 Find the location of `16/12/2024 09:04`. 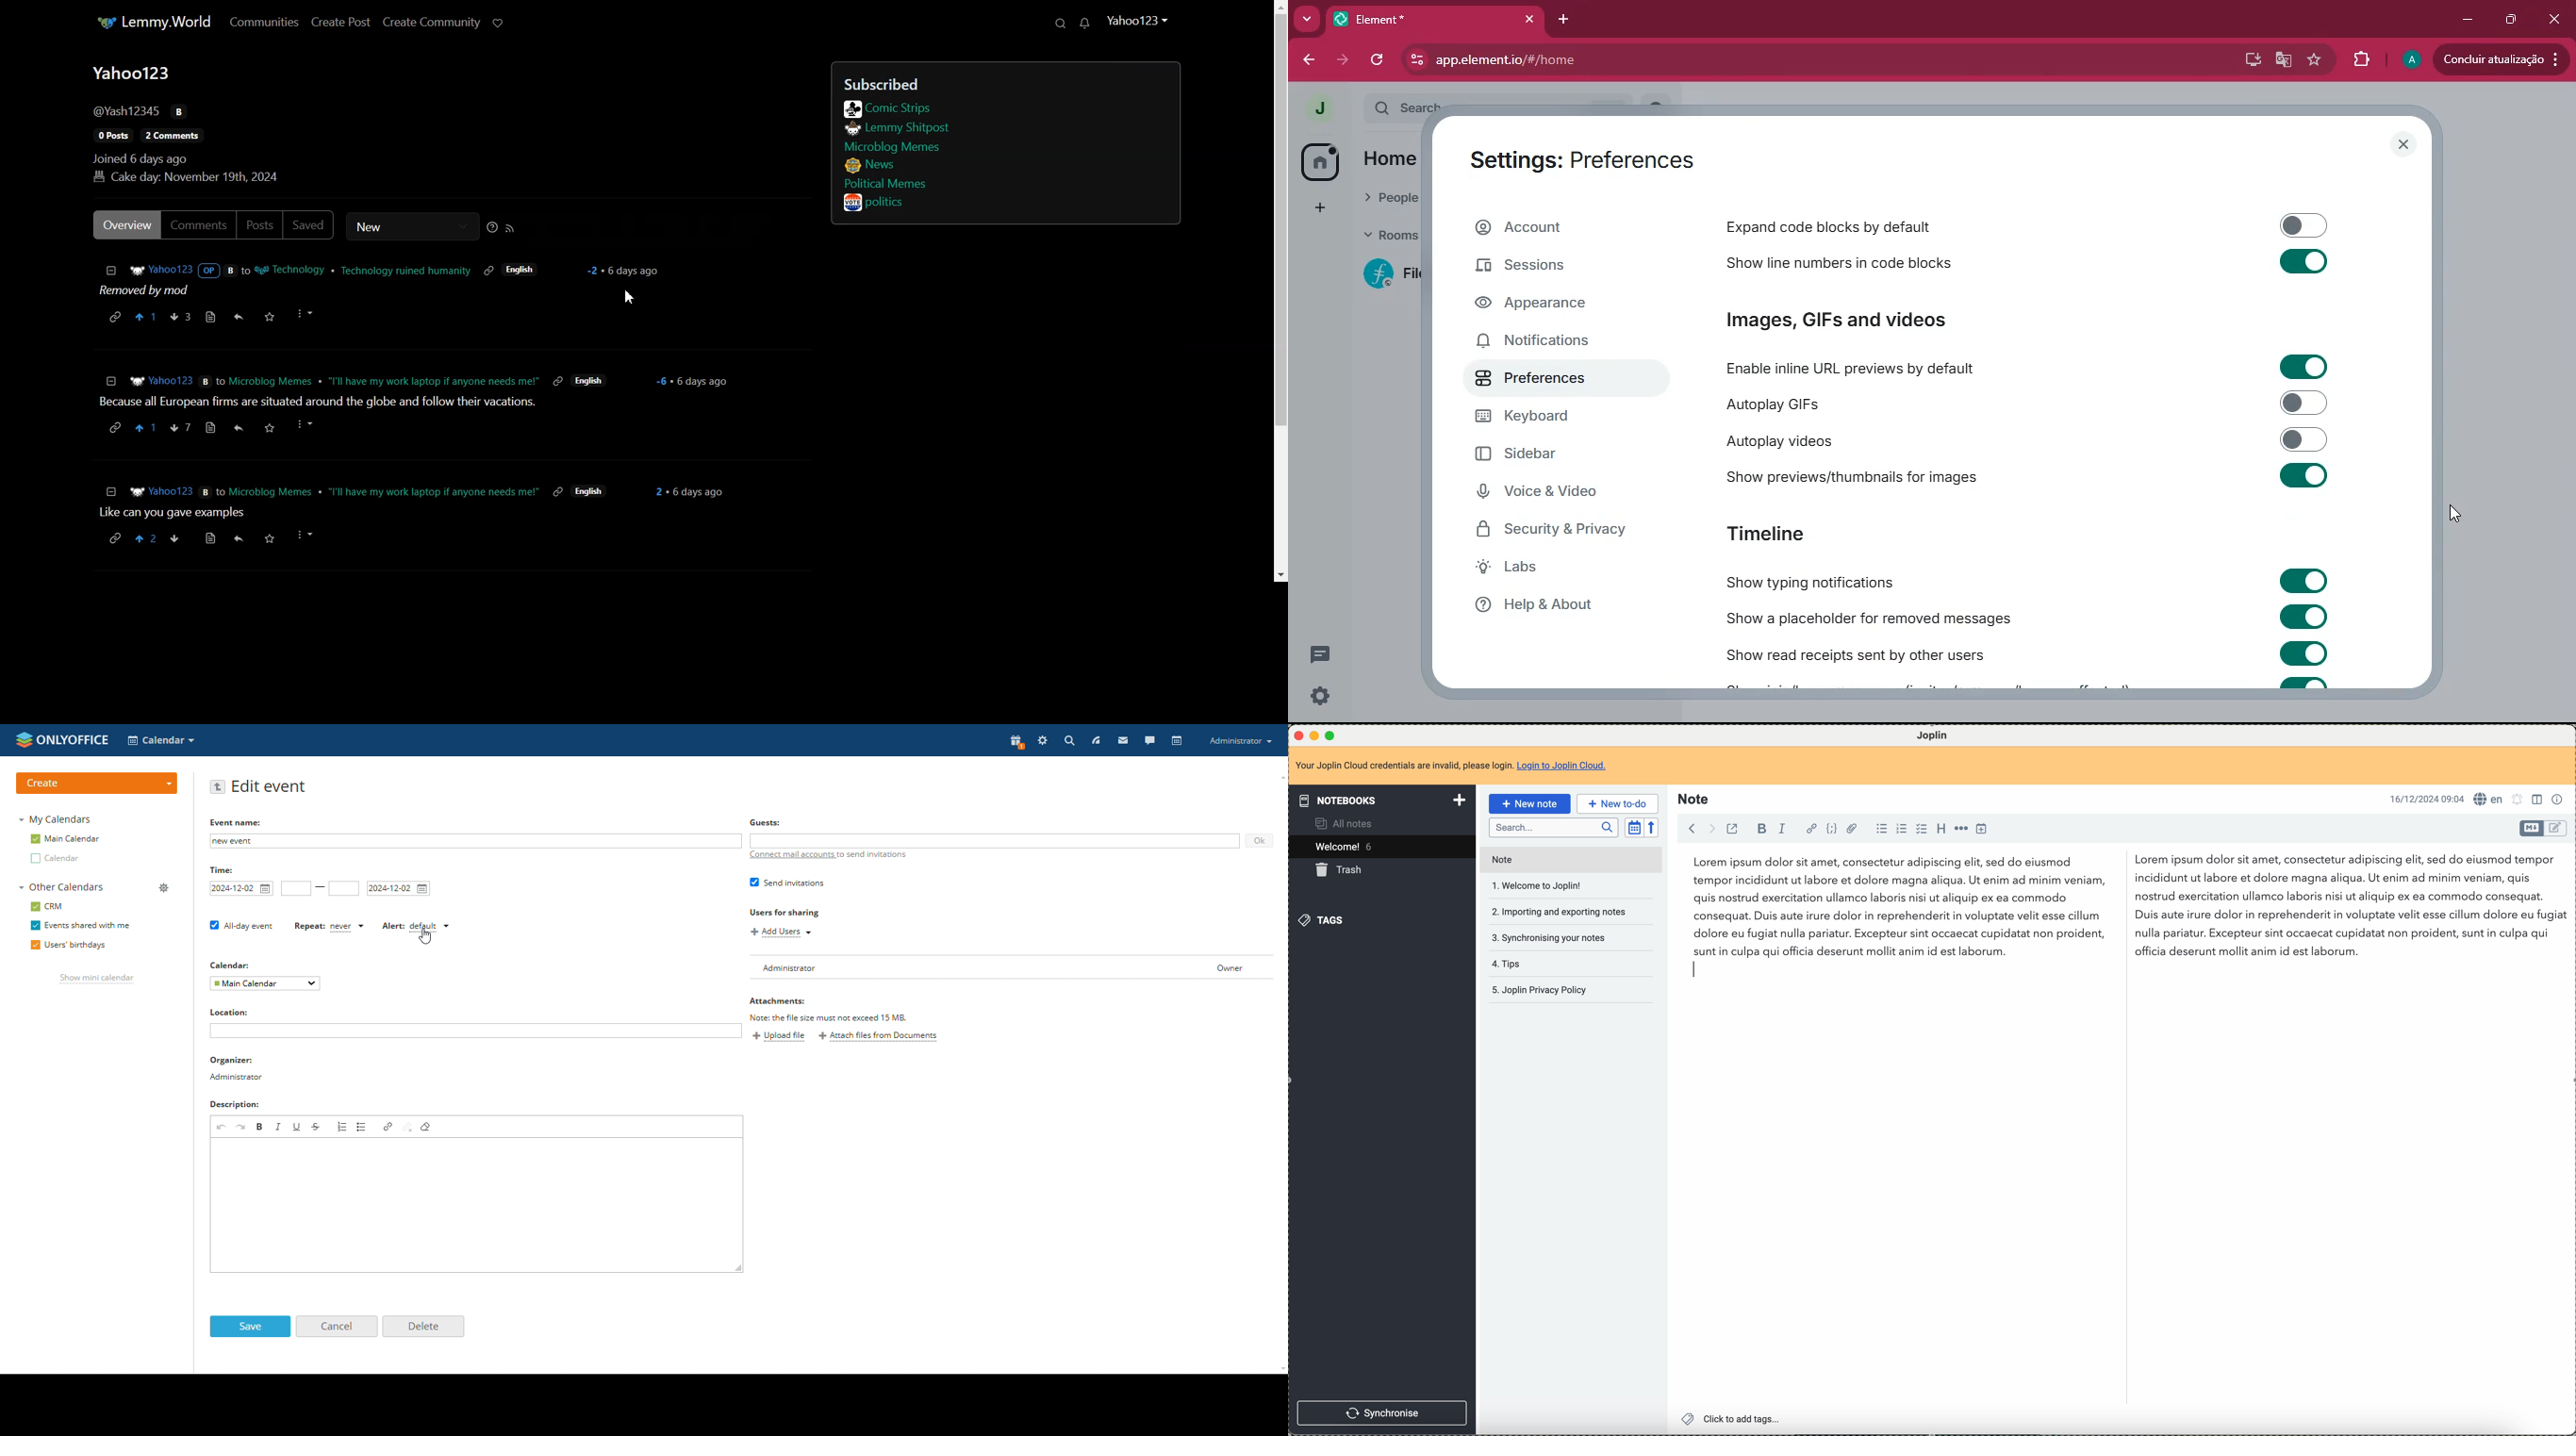

16/12/2024 09:04 is located at coordinates (2426, 798).